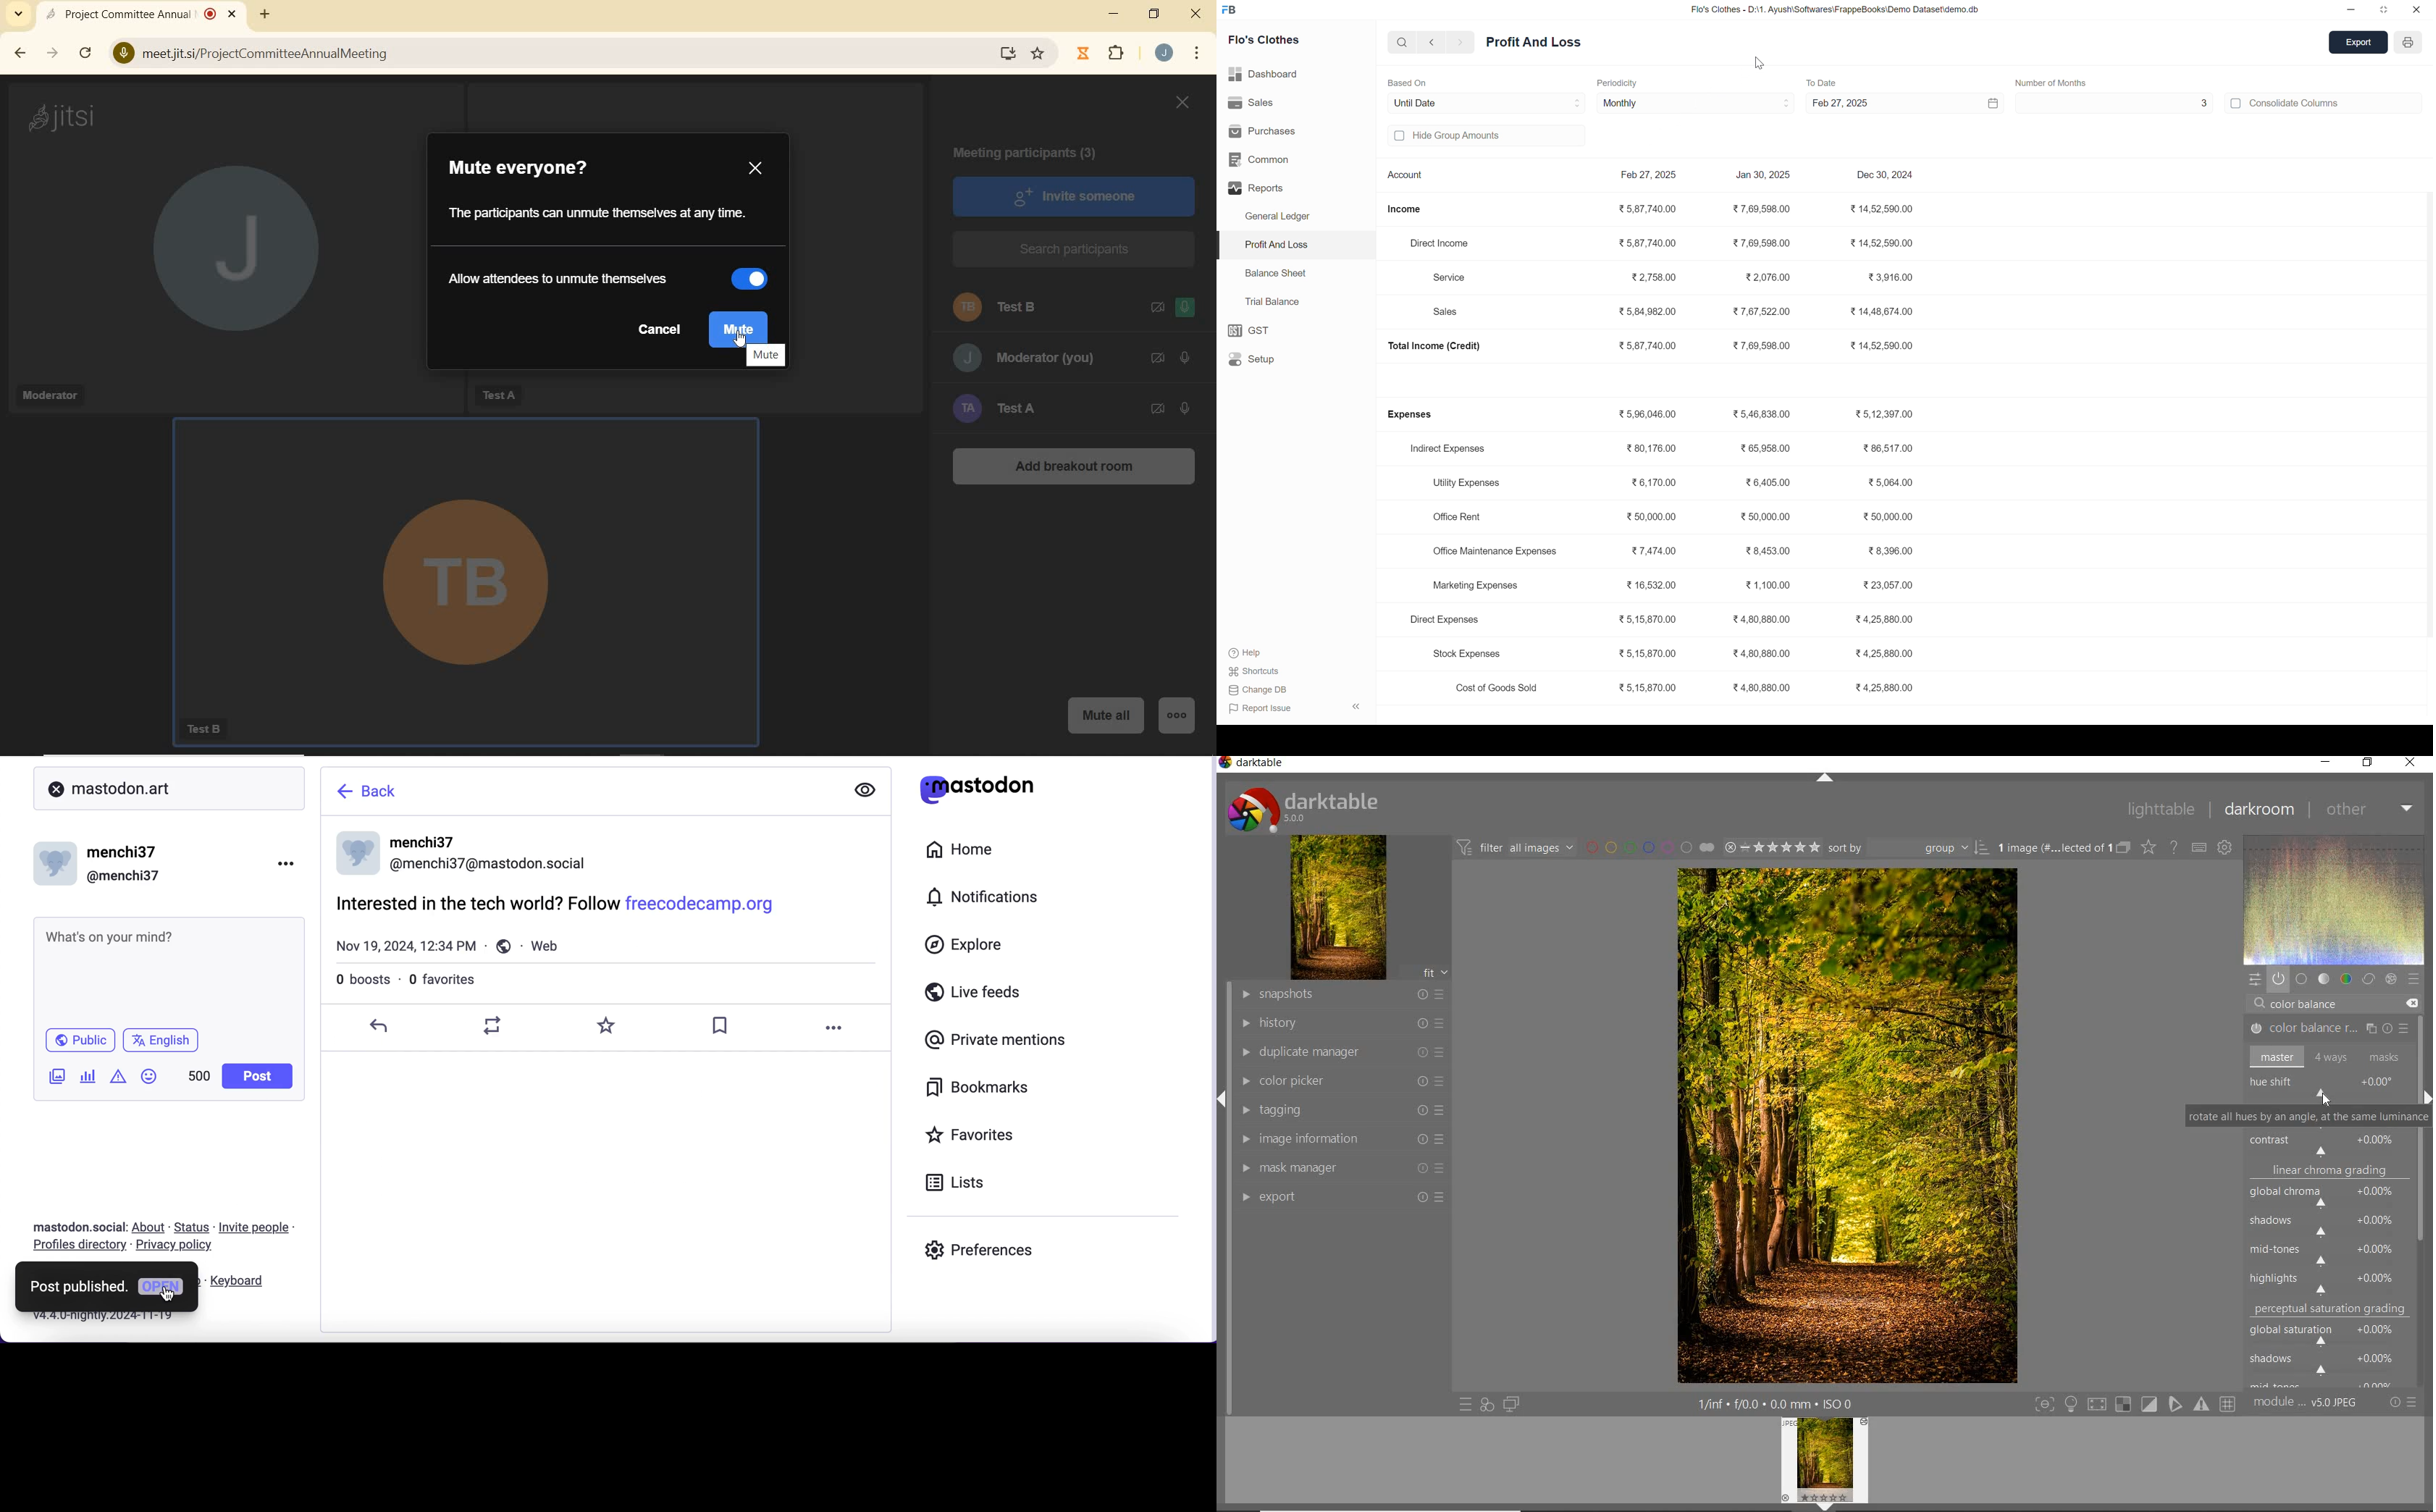  What do you see at coordinates (1467, 484) in the screenshot?
I see `Utility Expenses` at bounding box center [1467, 484].